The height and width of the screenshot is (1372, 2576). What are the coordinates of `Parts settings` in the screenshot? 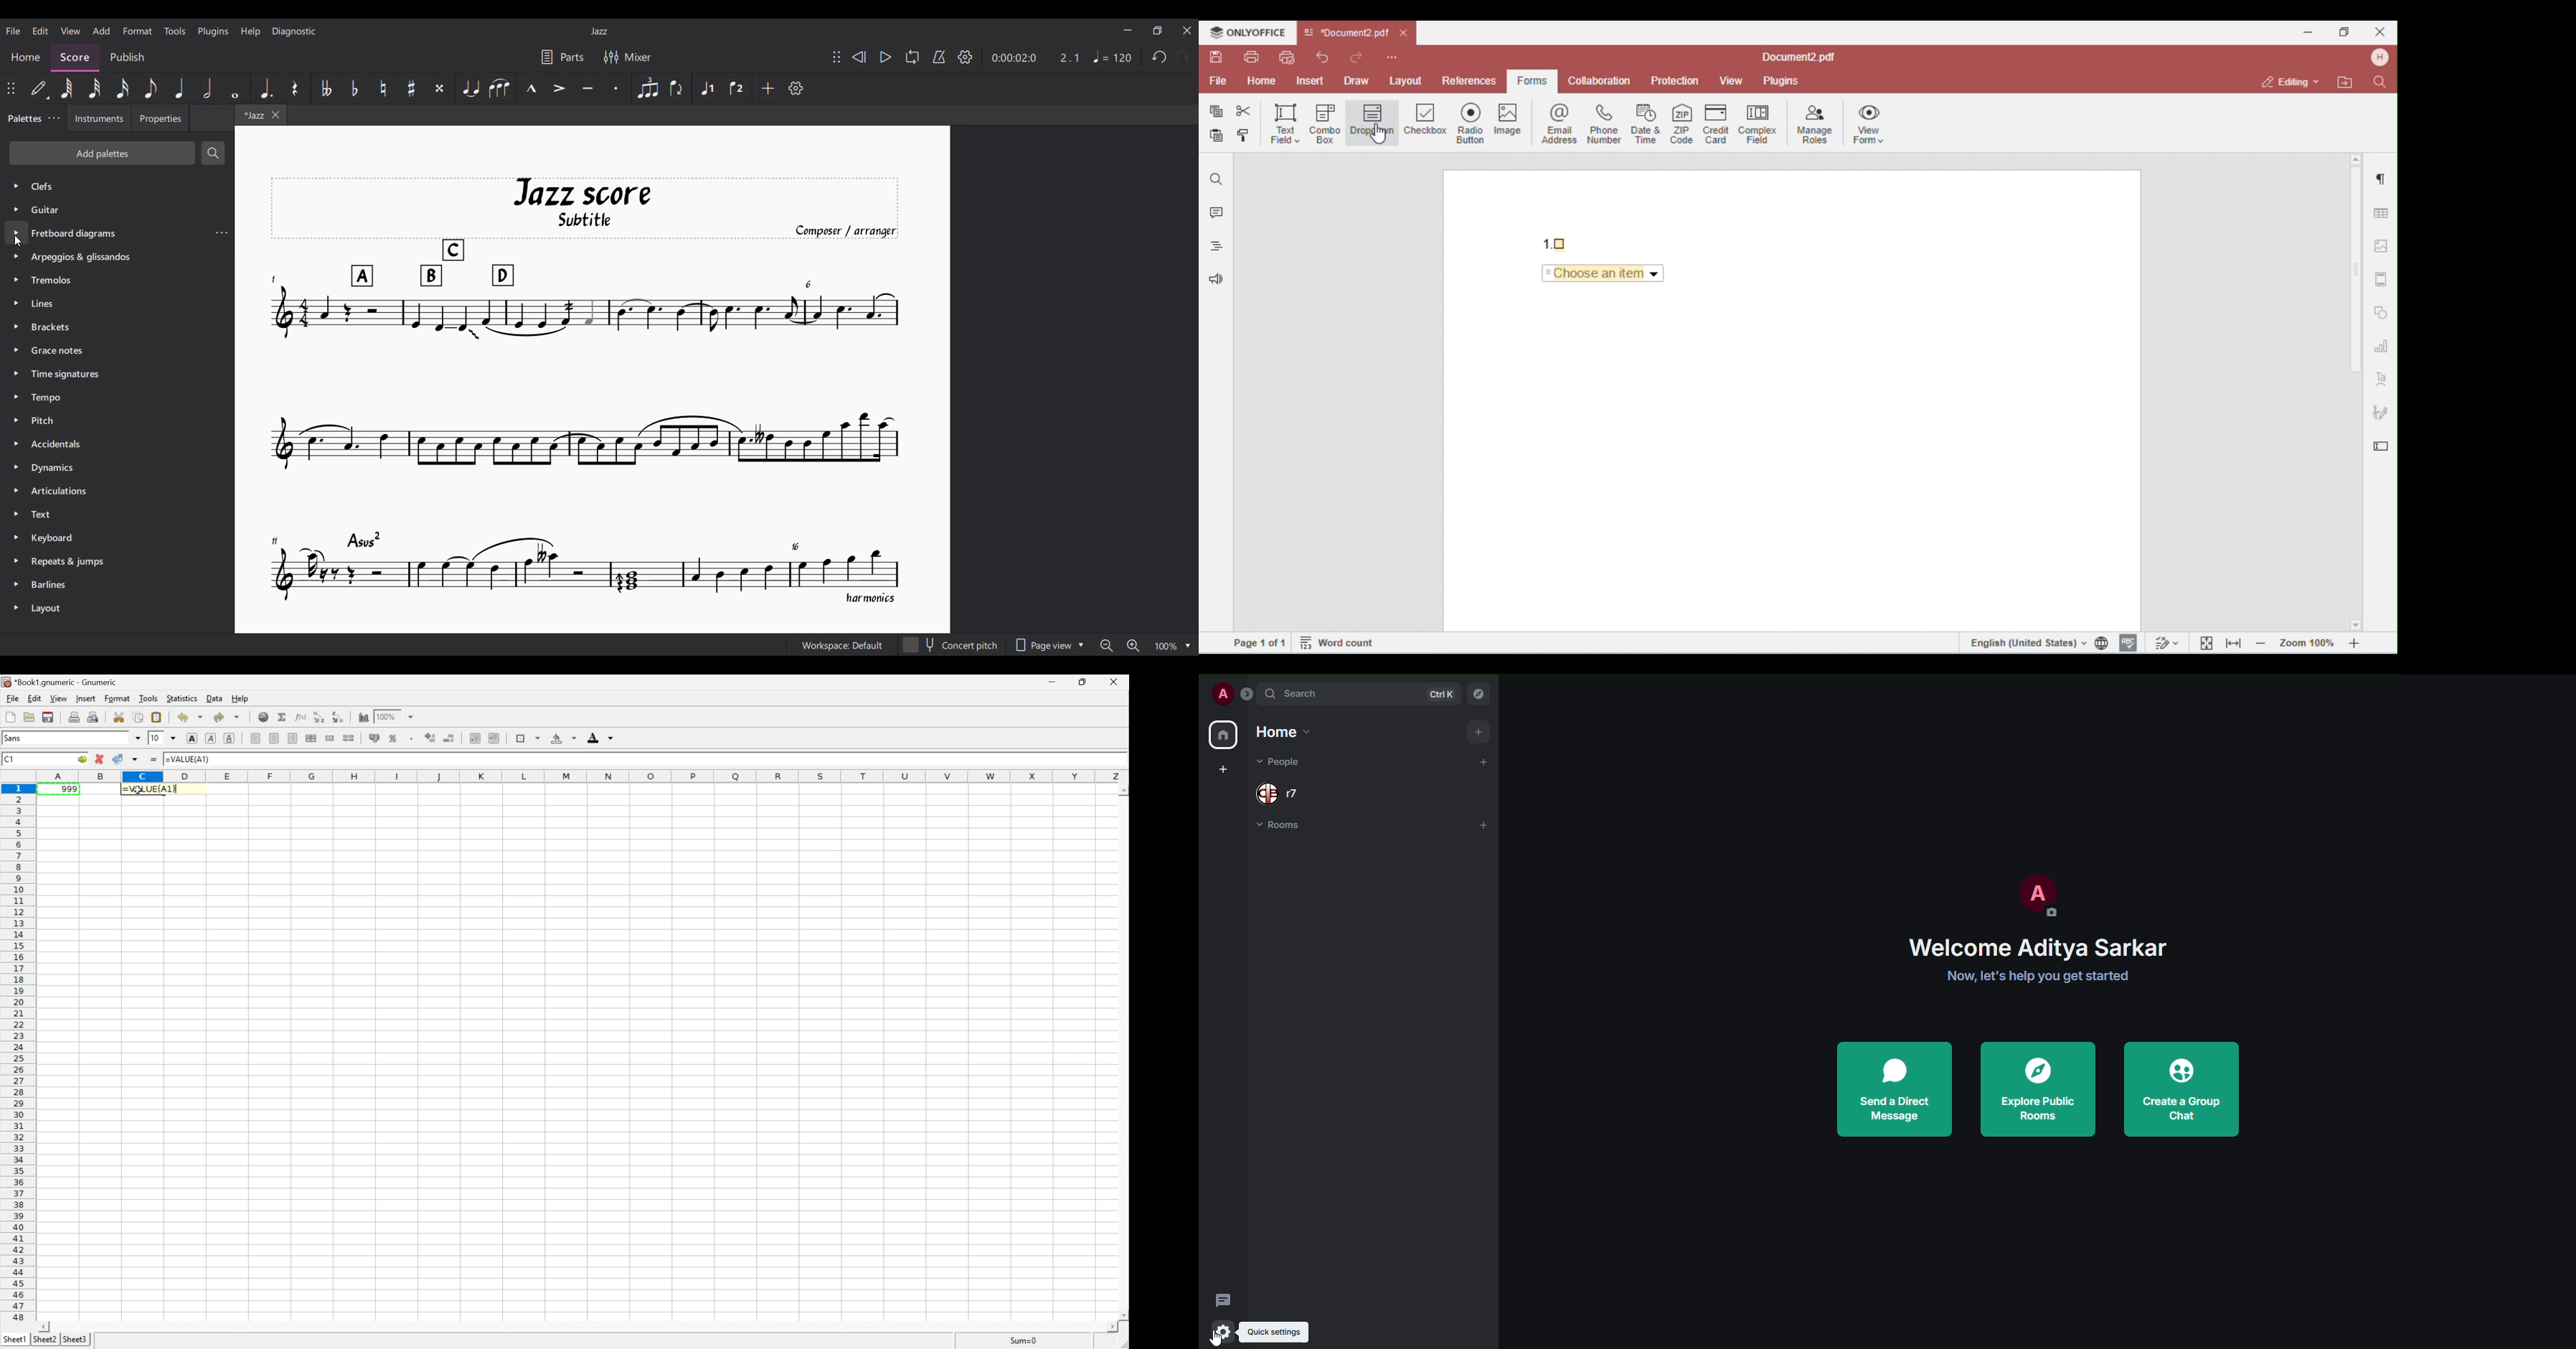 It's located at (563, 57).